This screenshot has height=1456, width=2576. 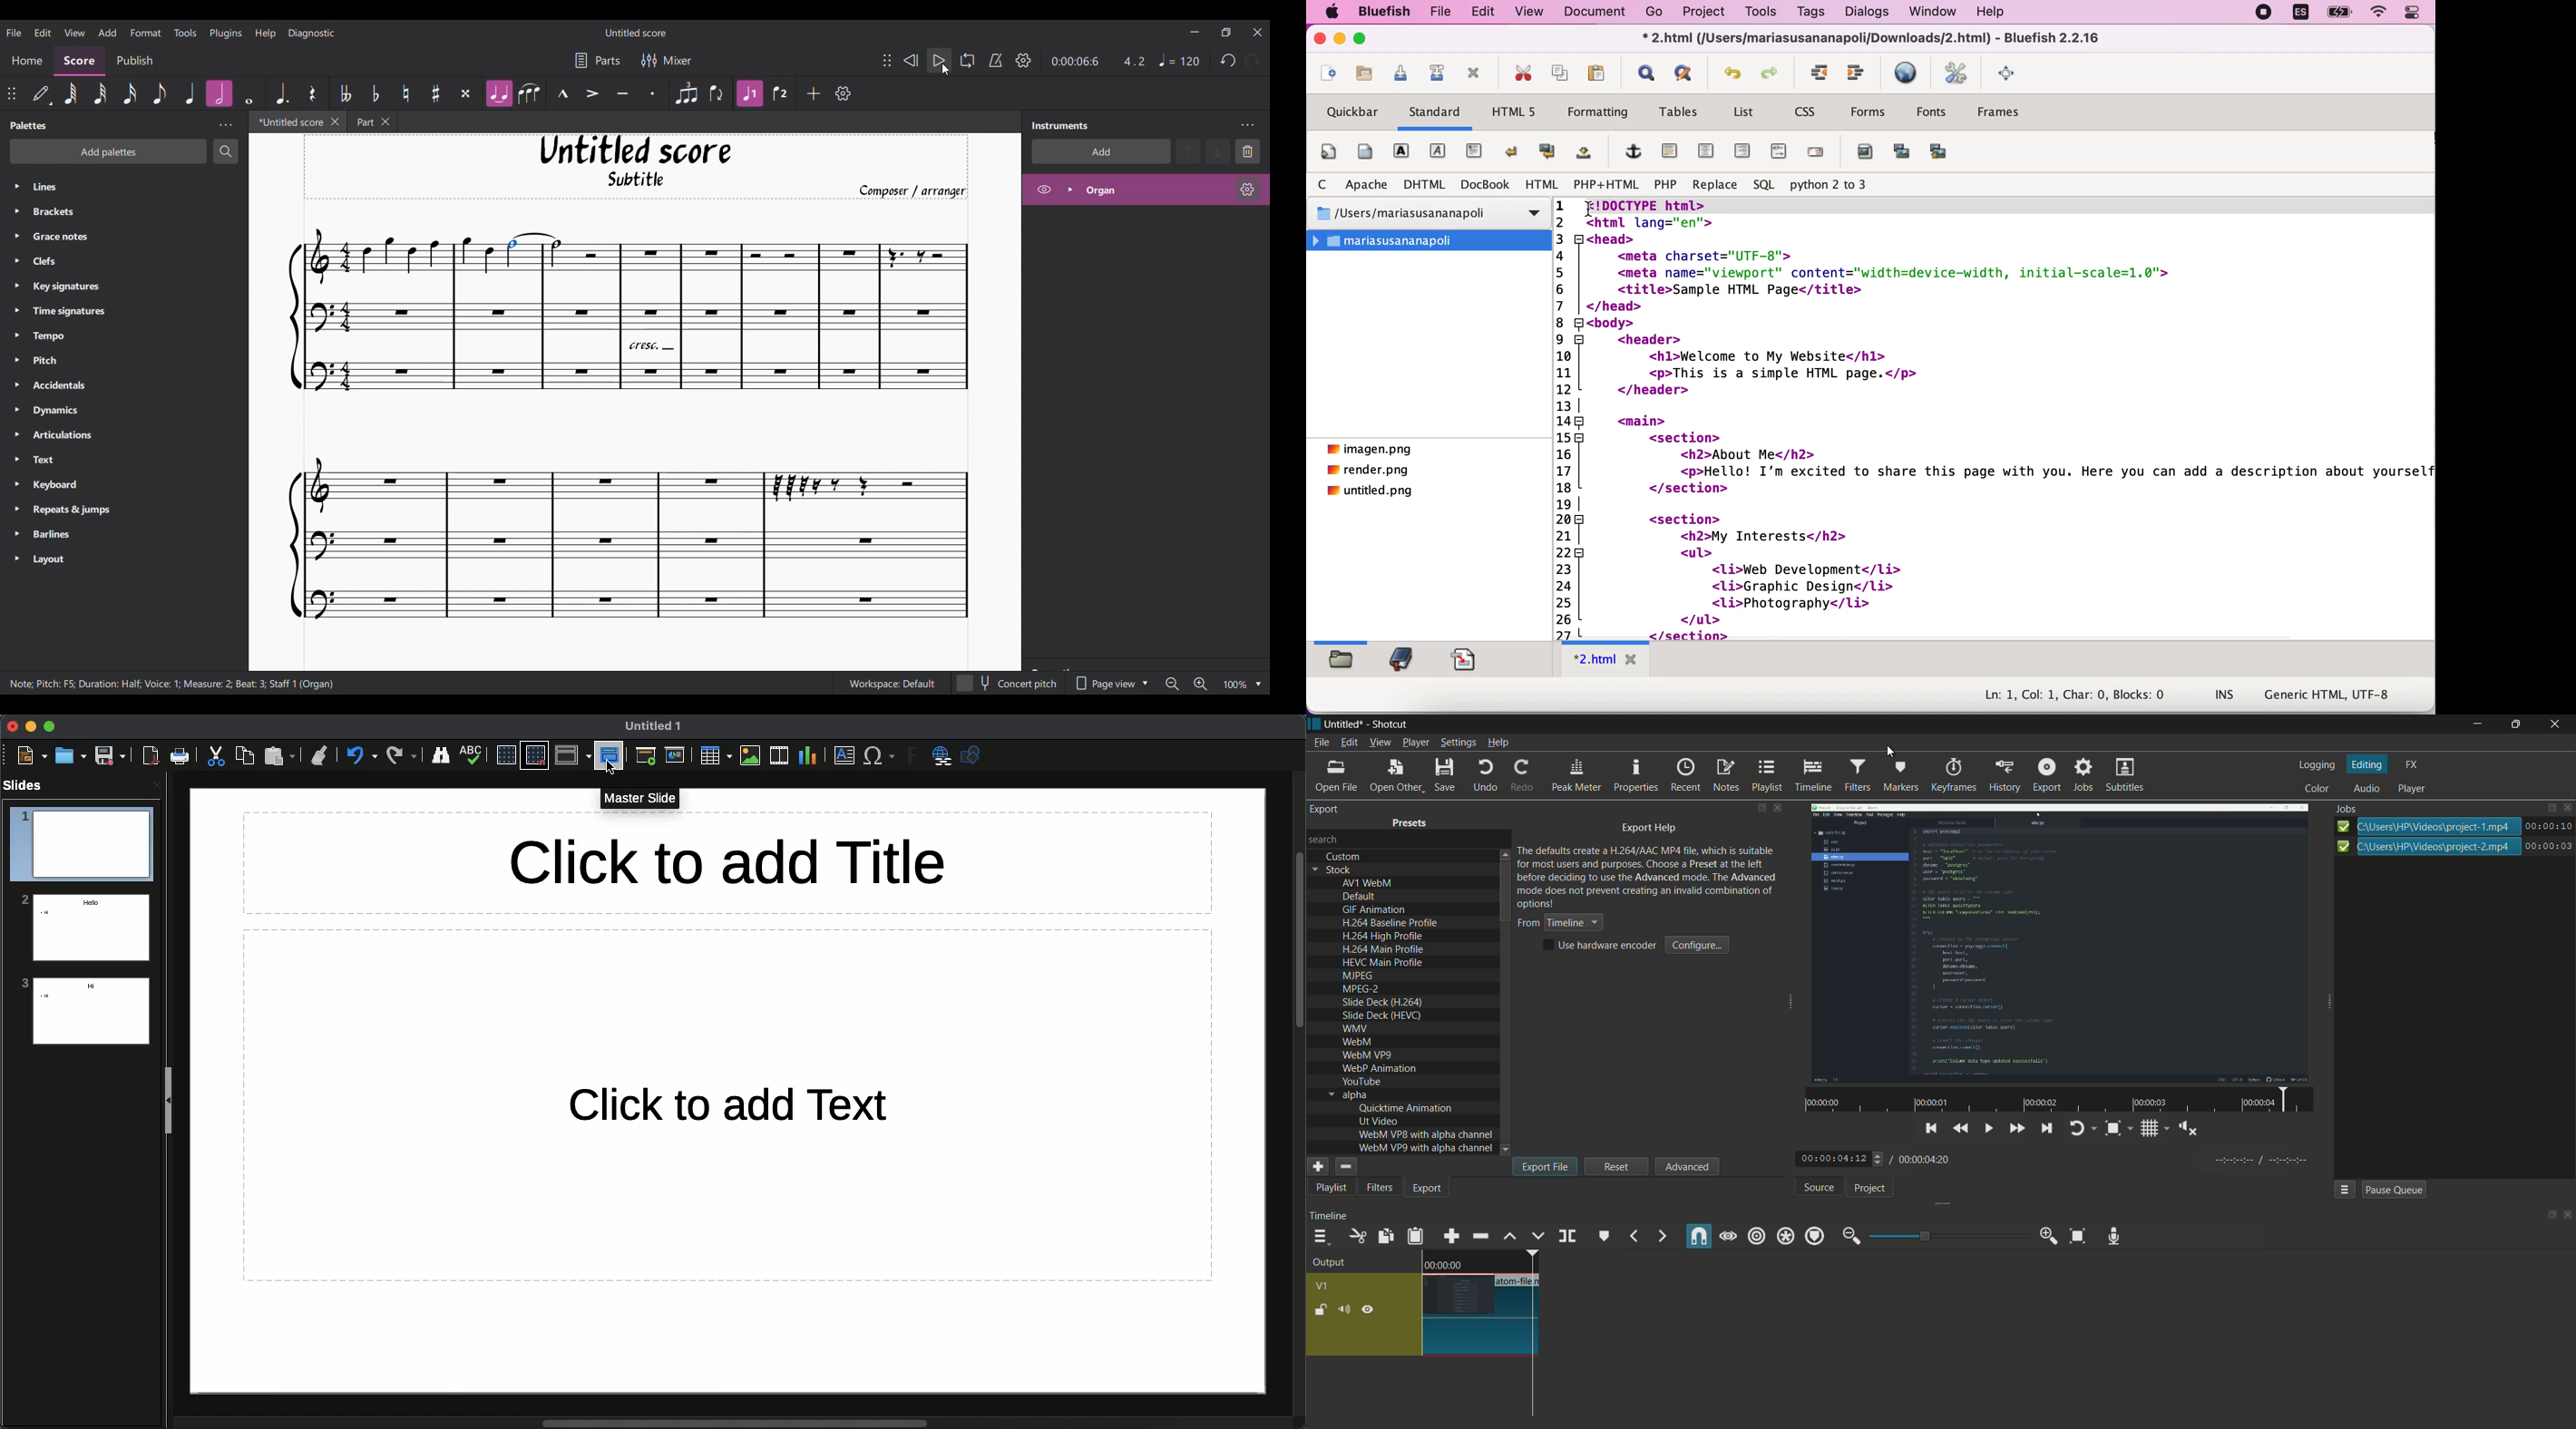 I want to click on Voice 1, so click(x=749, y=93).